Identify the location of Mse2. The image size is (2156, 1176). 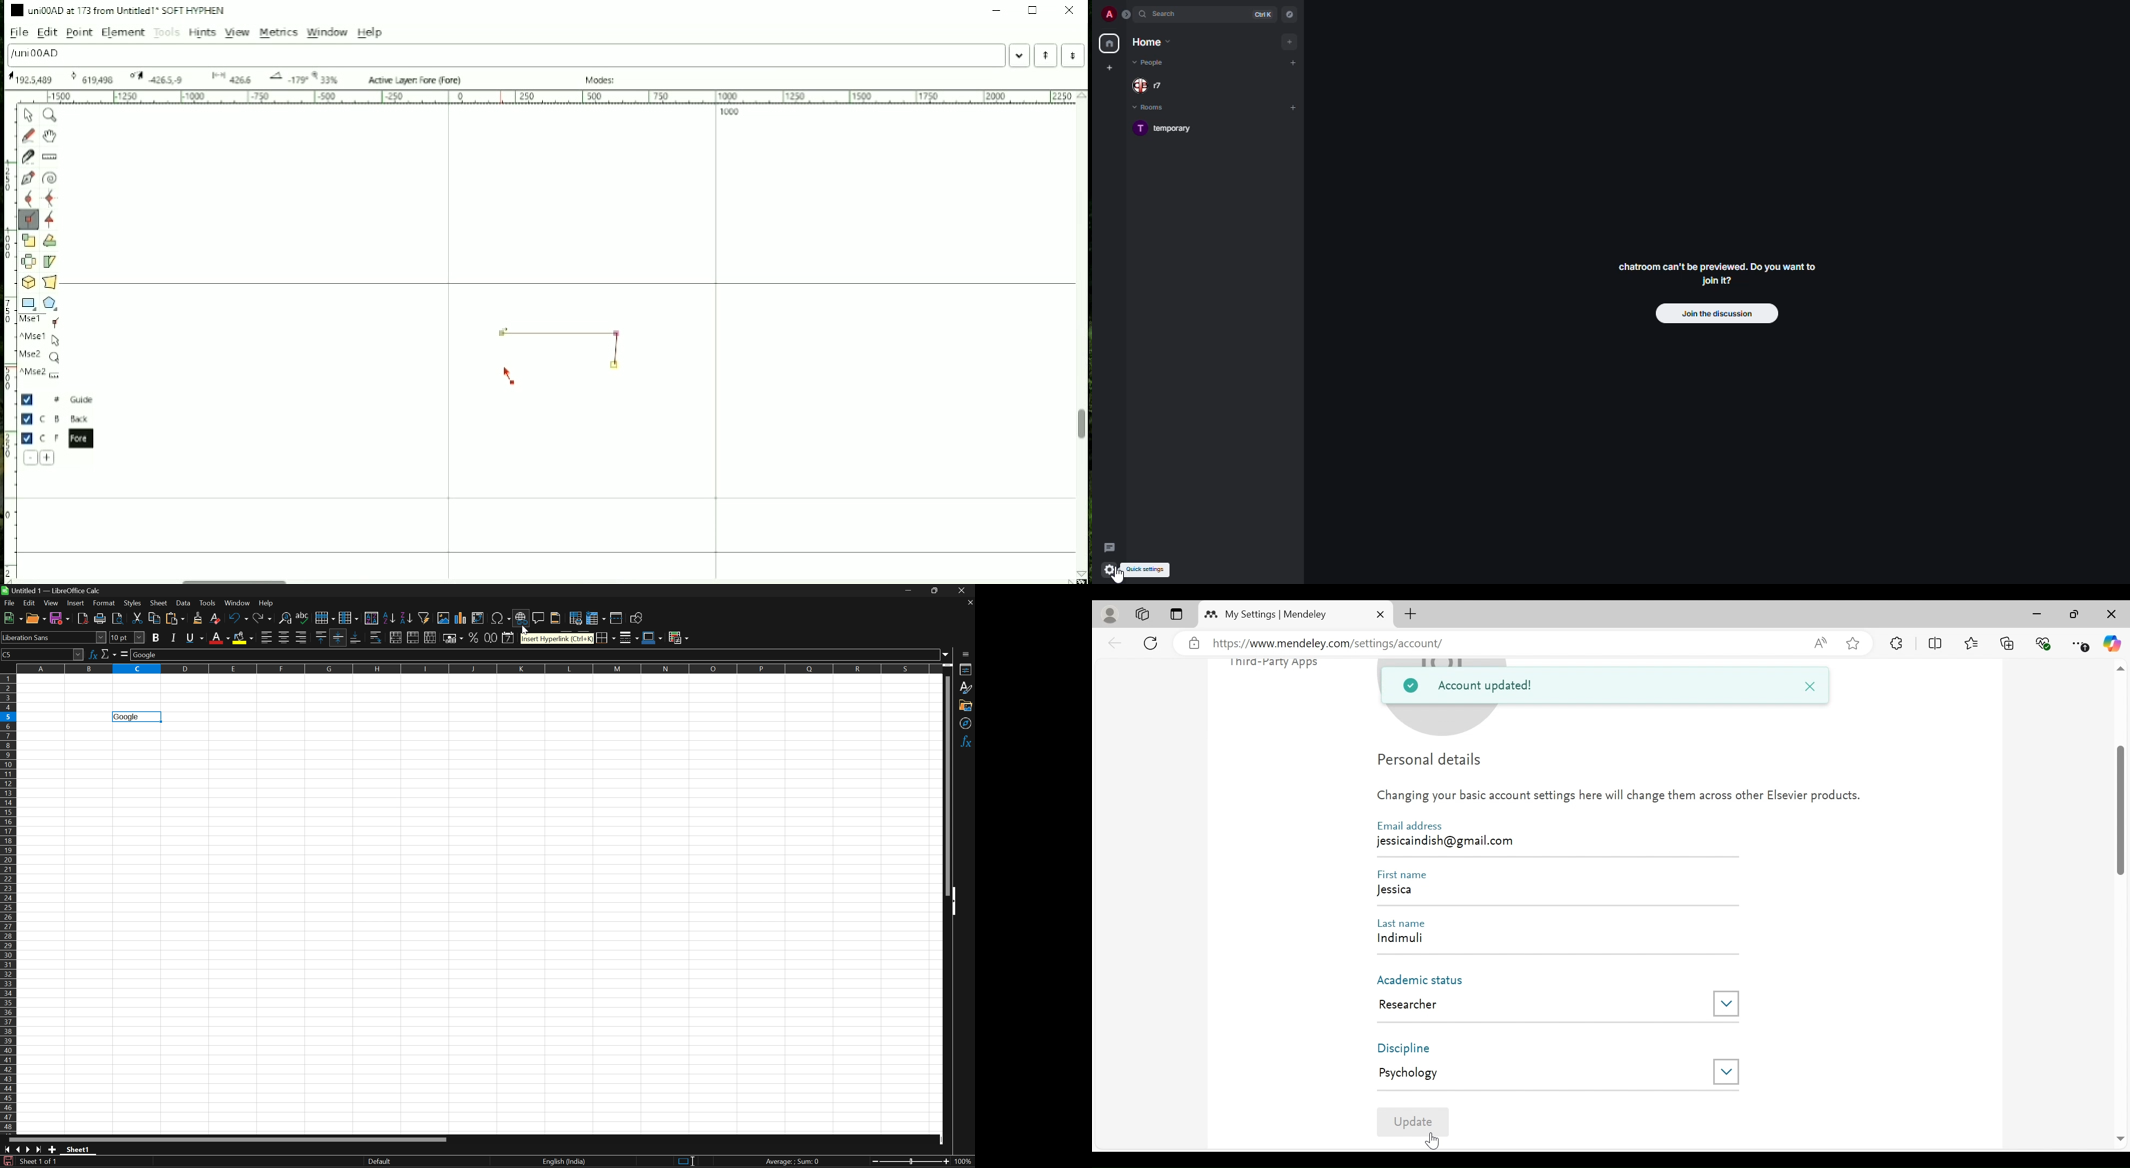
(41, 357).